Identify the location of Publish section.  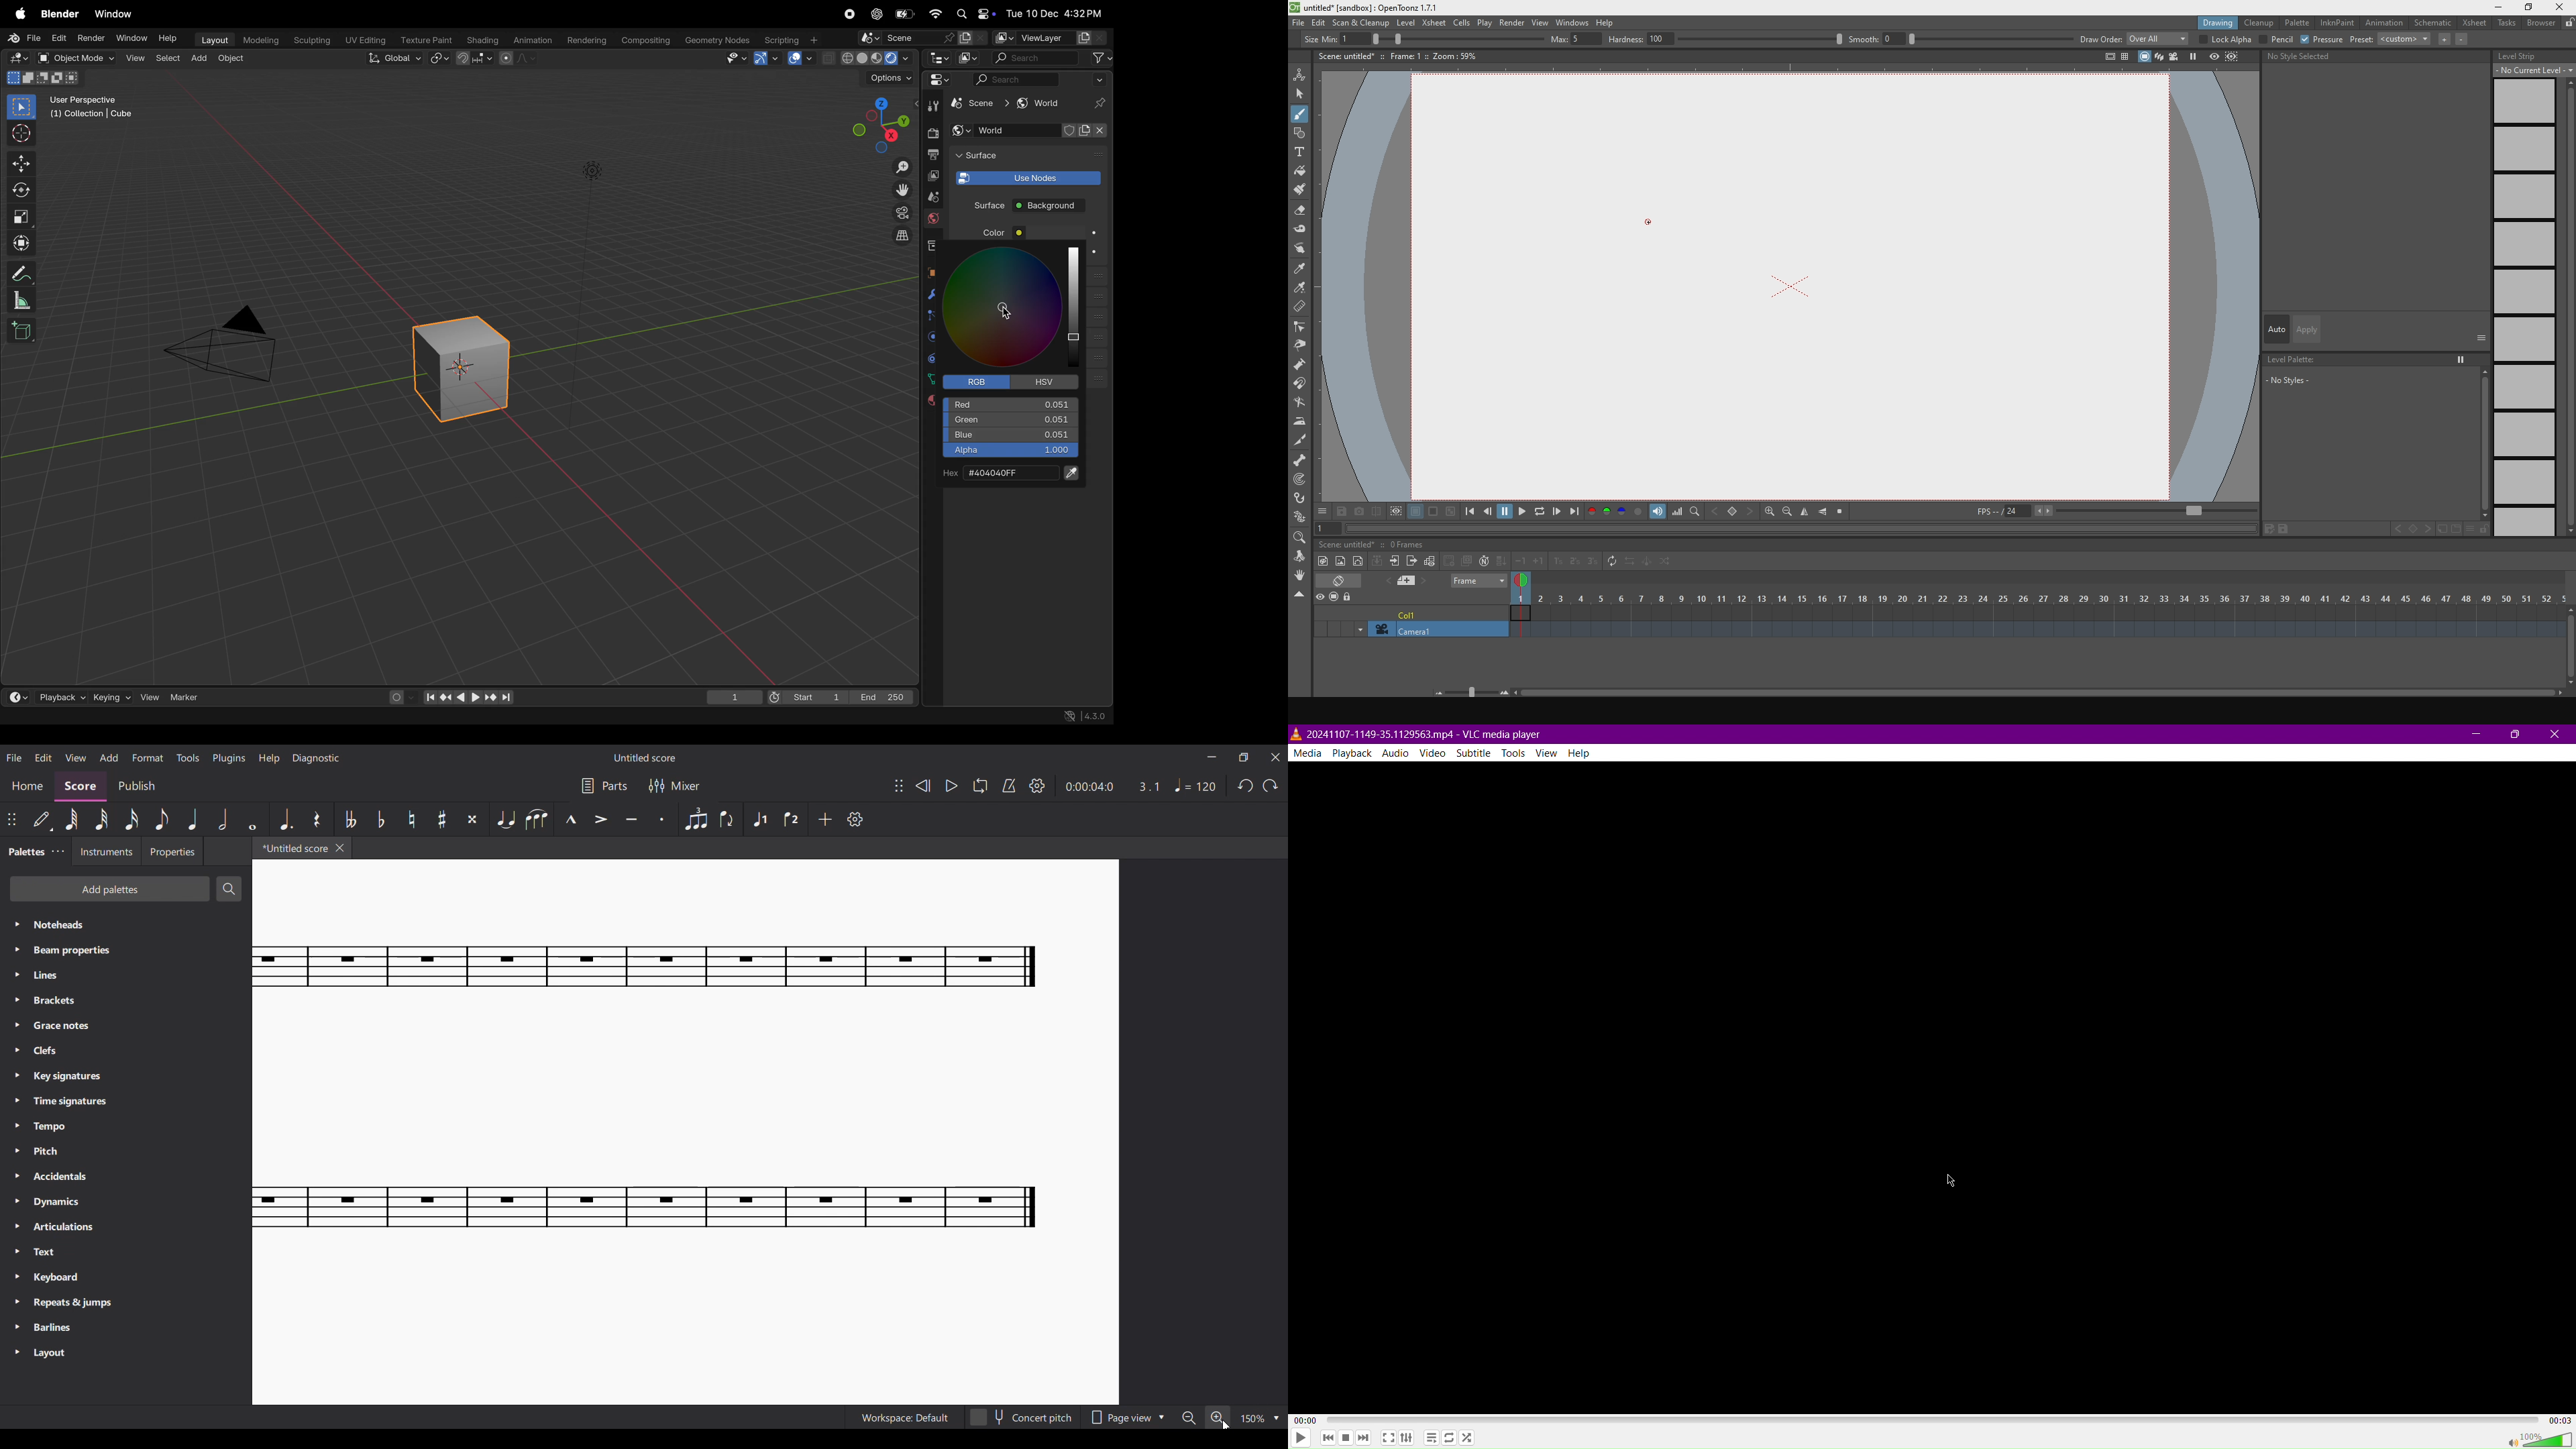
(136, 786).